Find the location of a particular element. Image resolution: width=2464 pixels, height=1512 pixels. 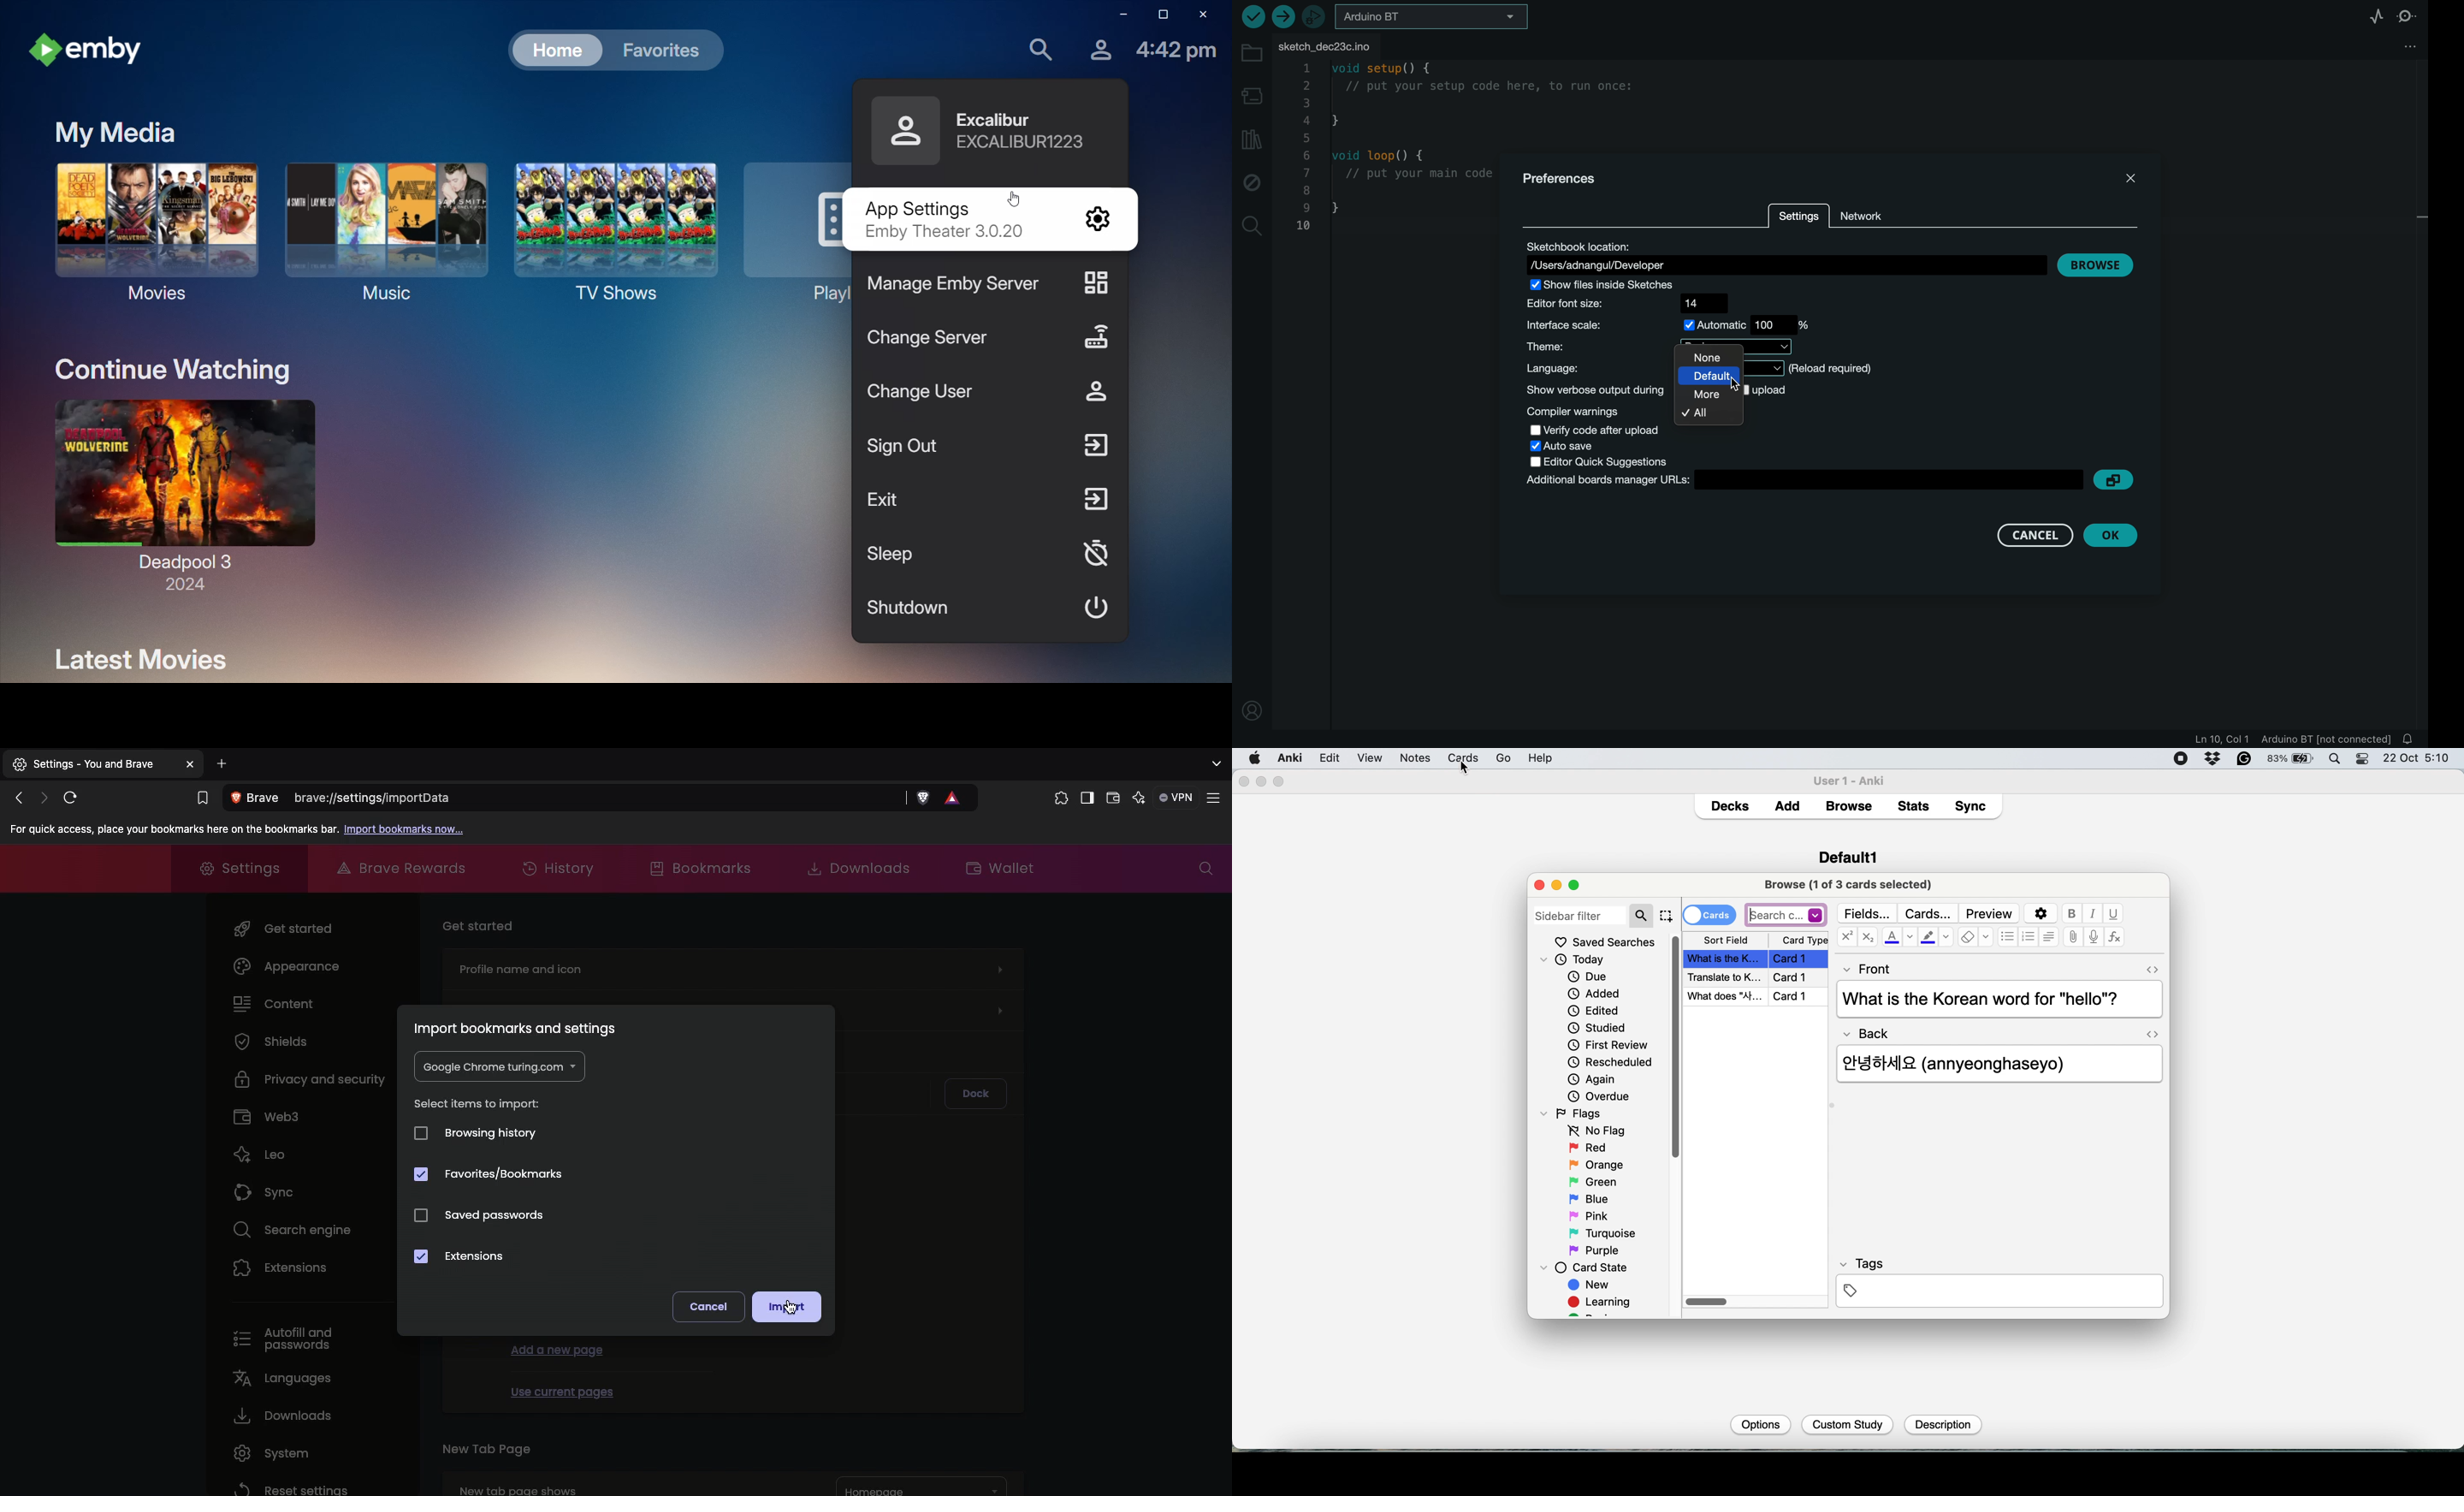

sort field is located at coordinates (1726, 941).